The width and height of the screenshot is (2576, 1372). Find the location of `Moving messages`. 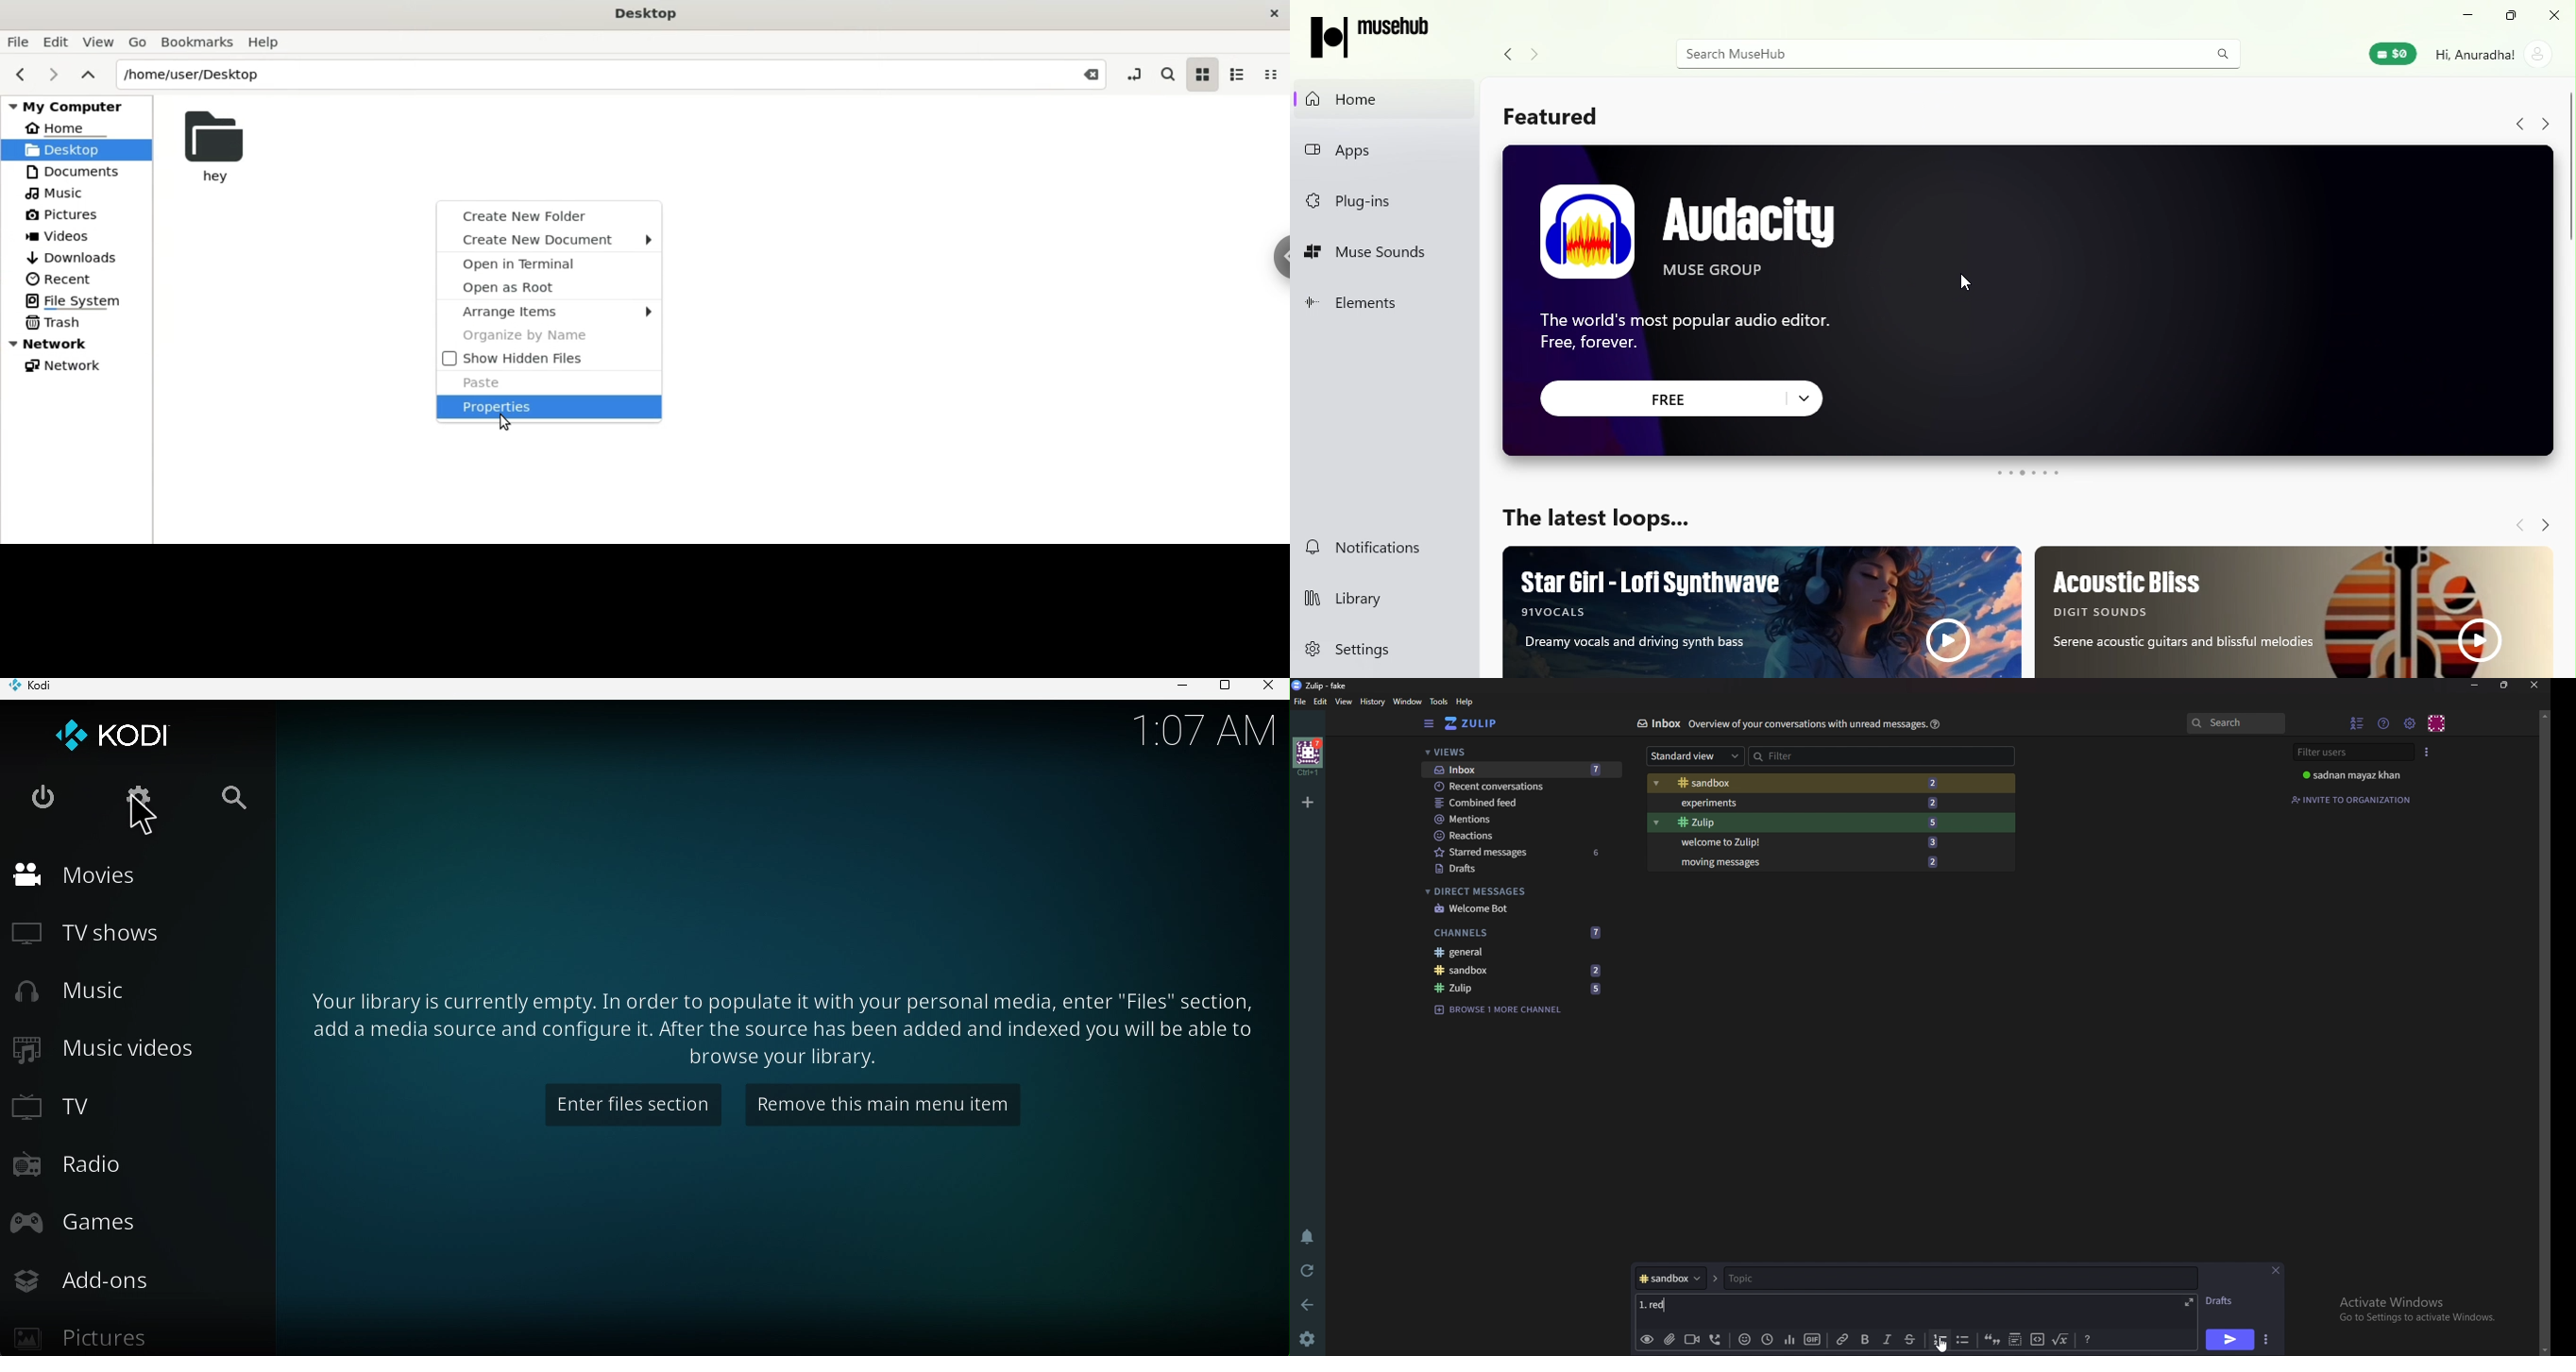

Moving messages is located at coordinates (1808, 861).